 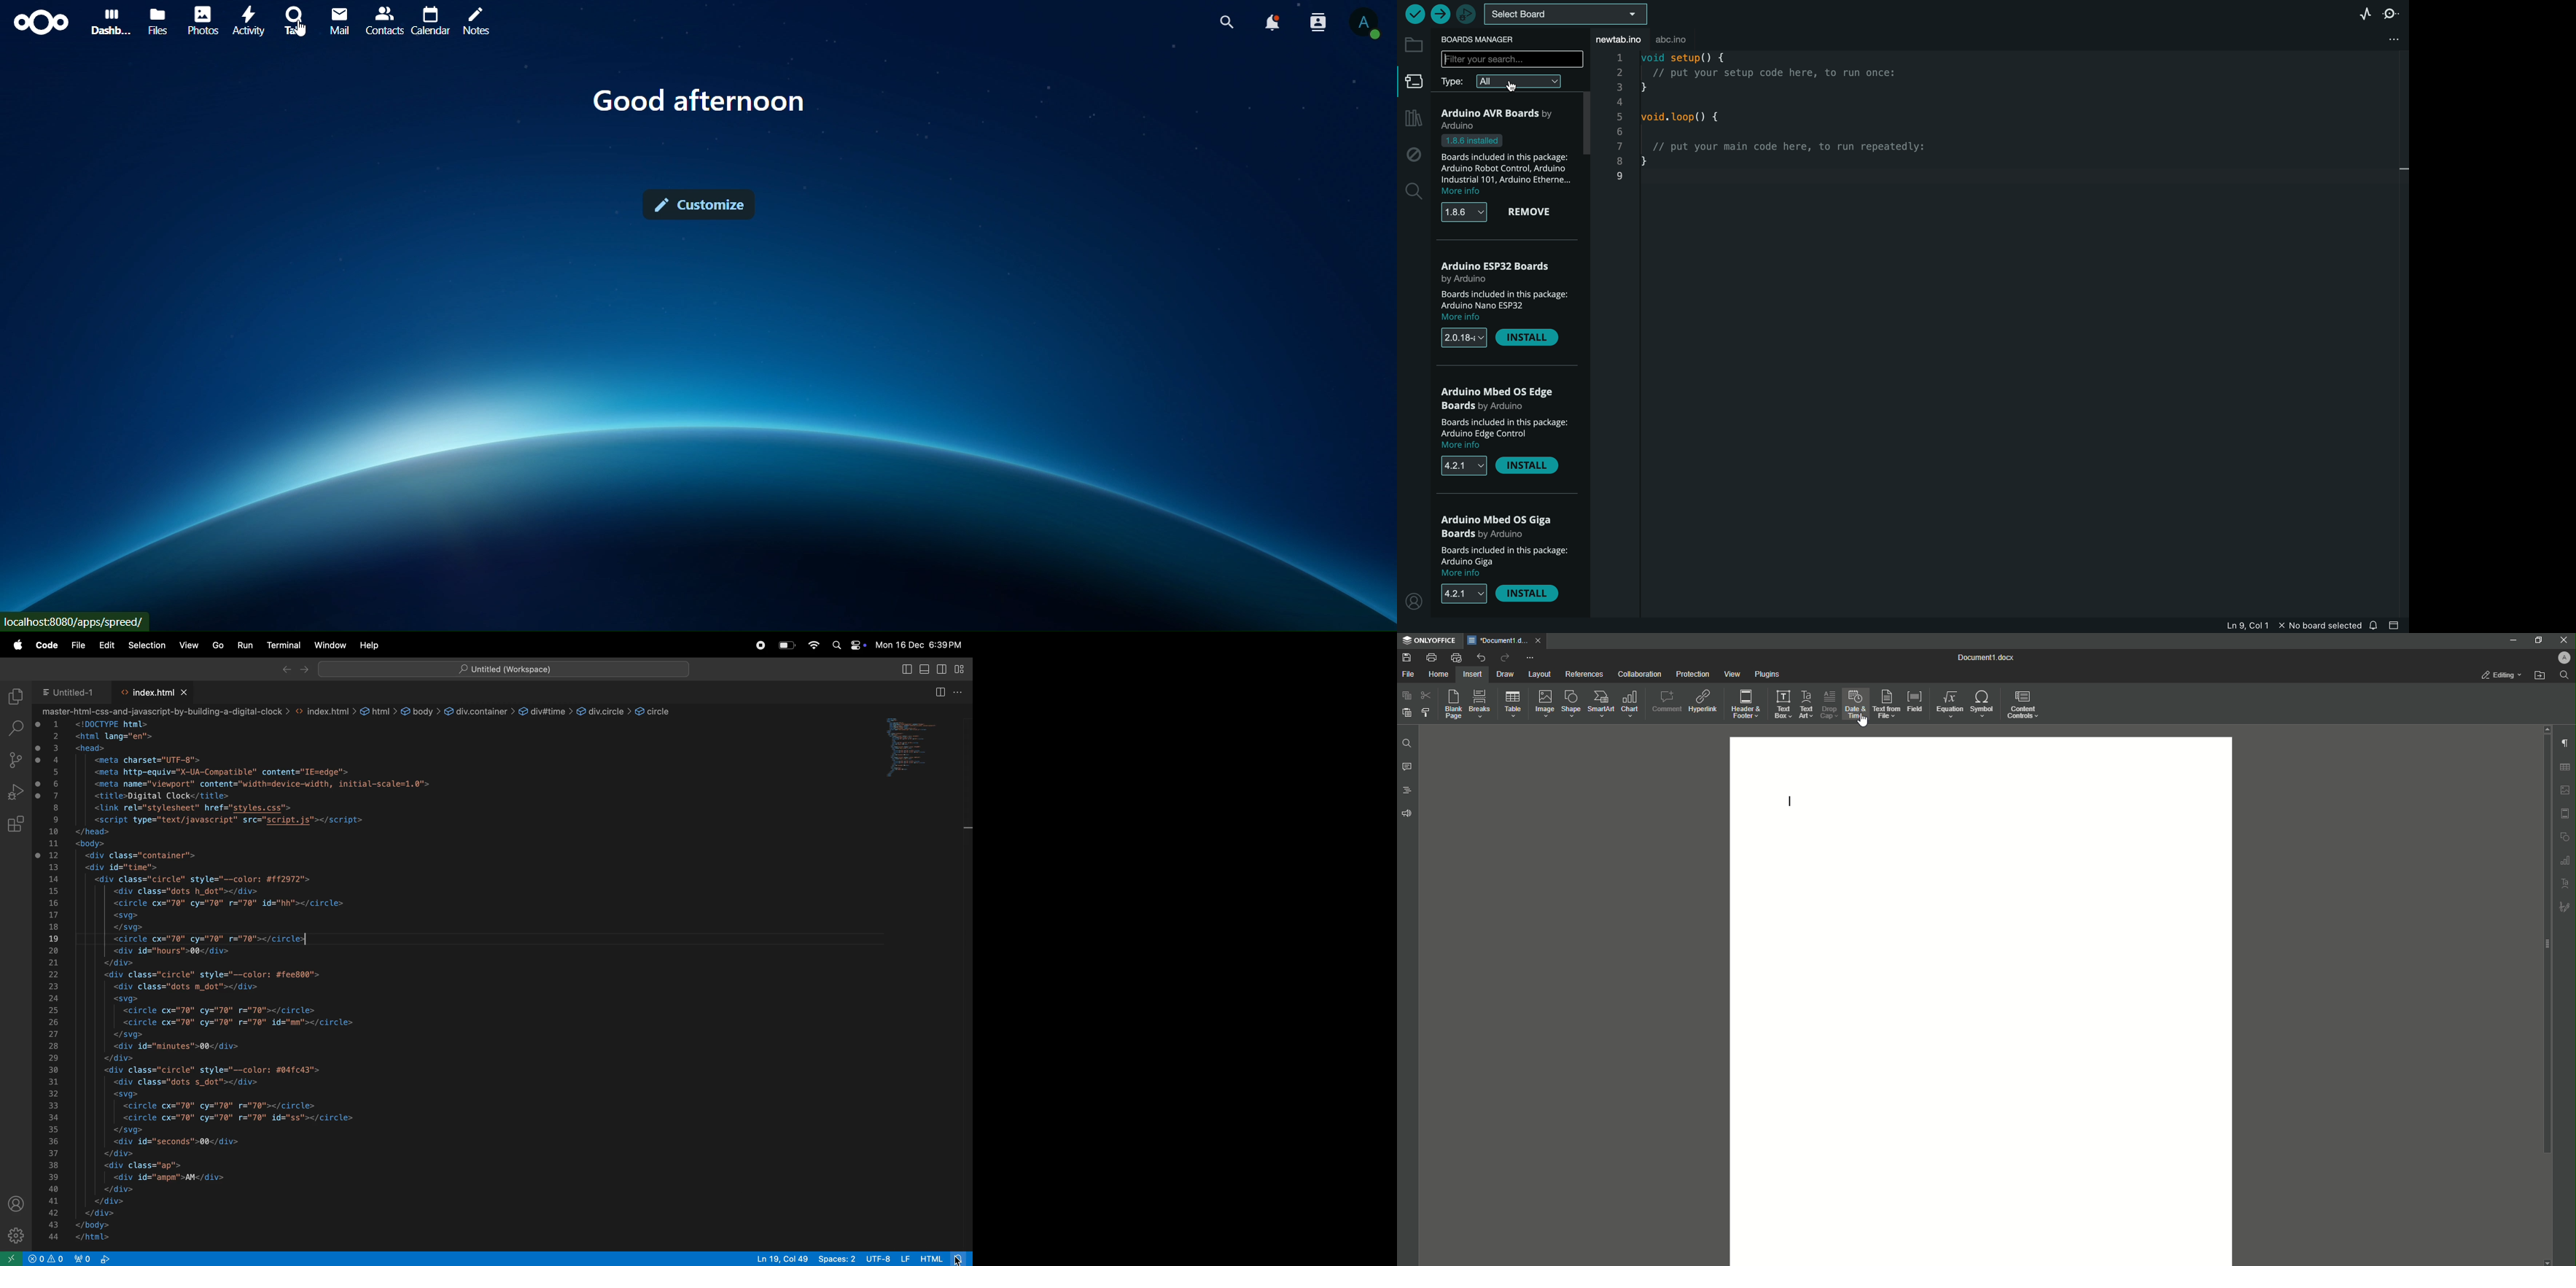 I want to click on wifi, so click(x=814, y=645).